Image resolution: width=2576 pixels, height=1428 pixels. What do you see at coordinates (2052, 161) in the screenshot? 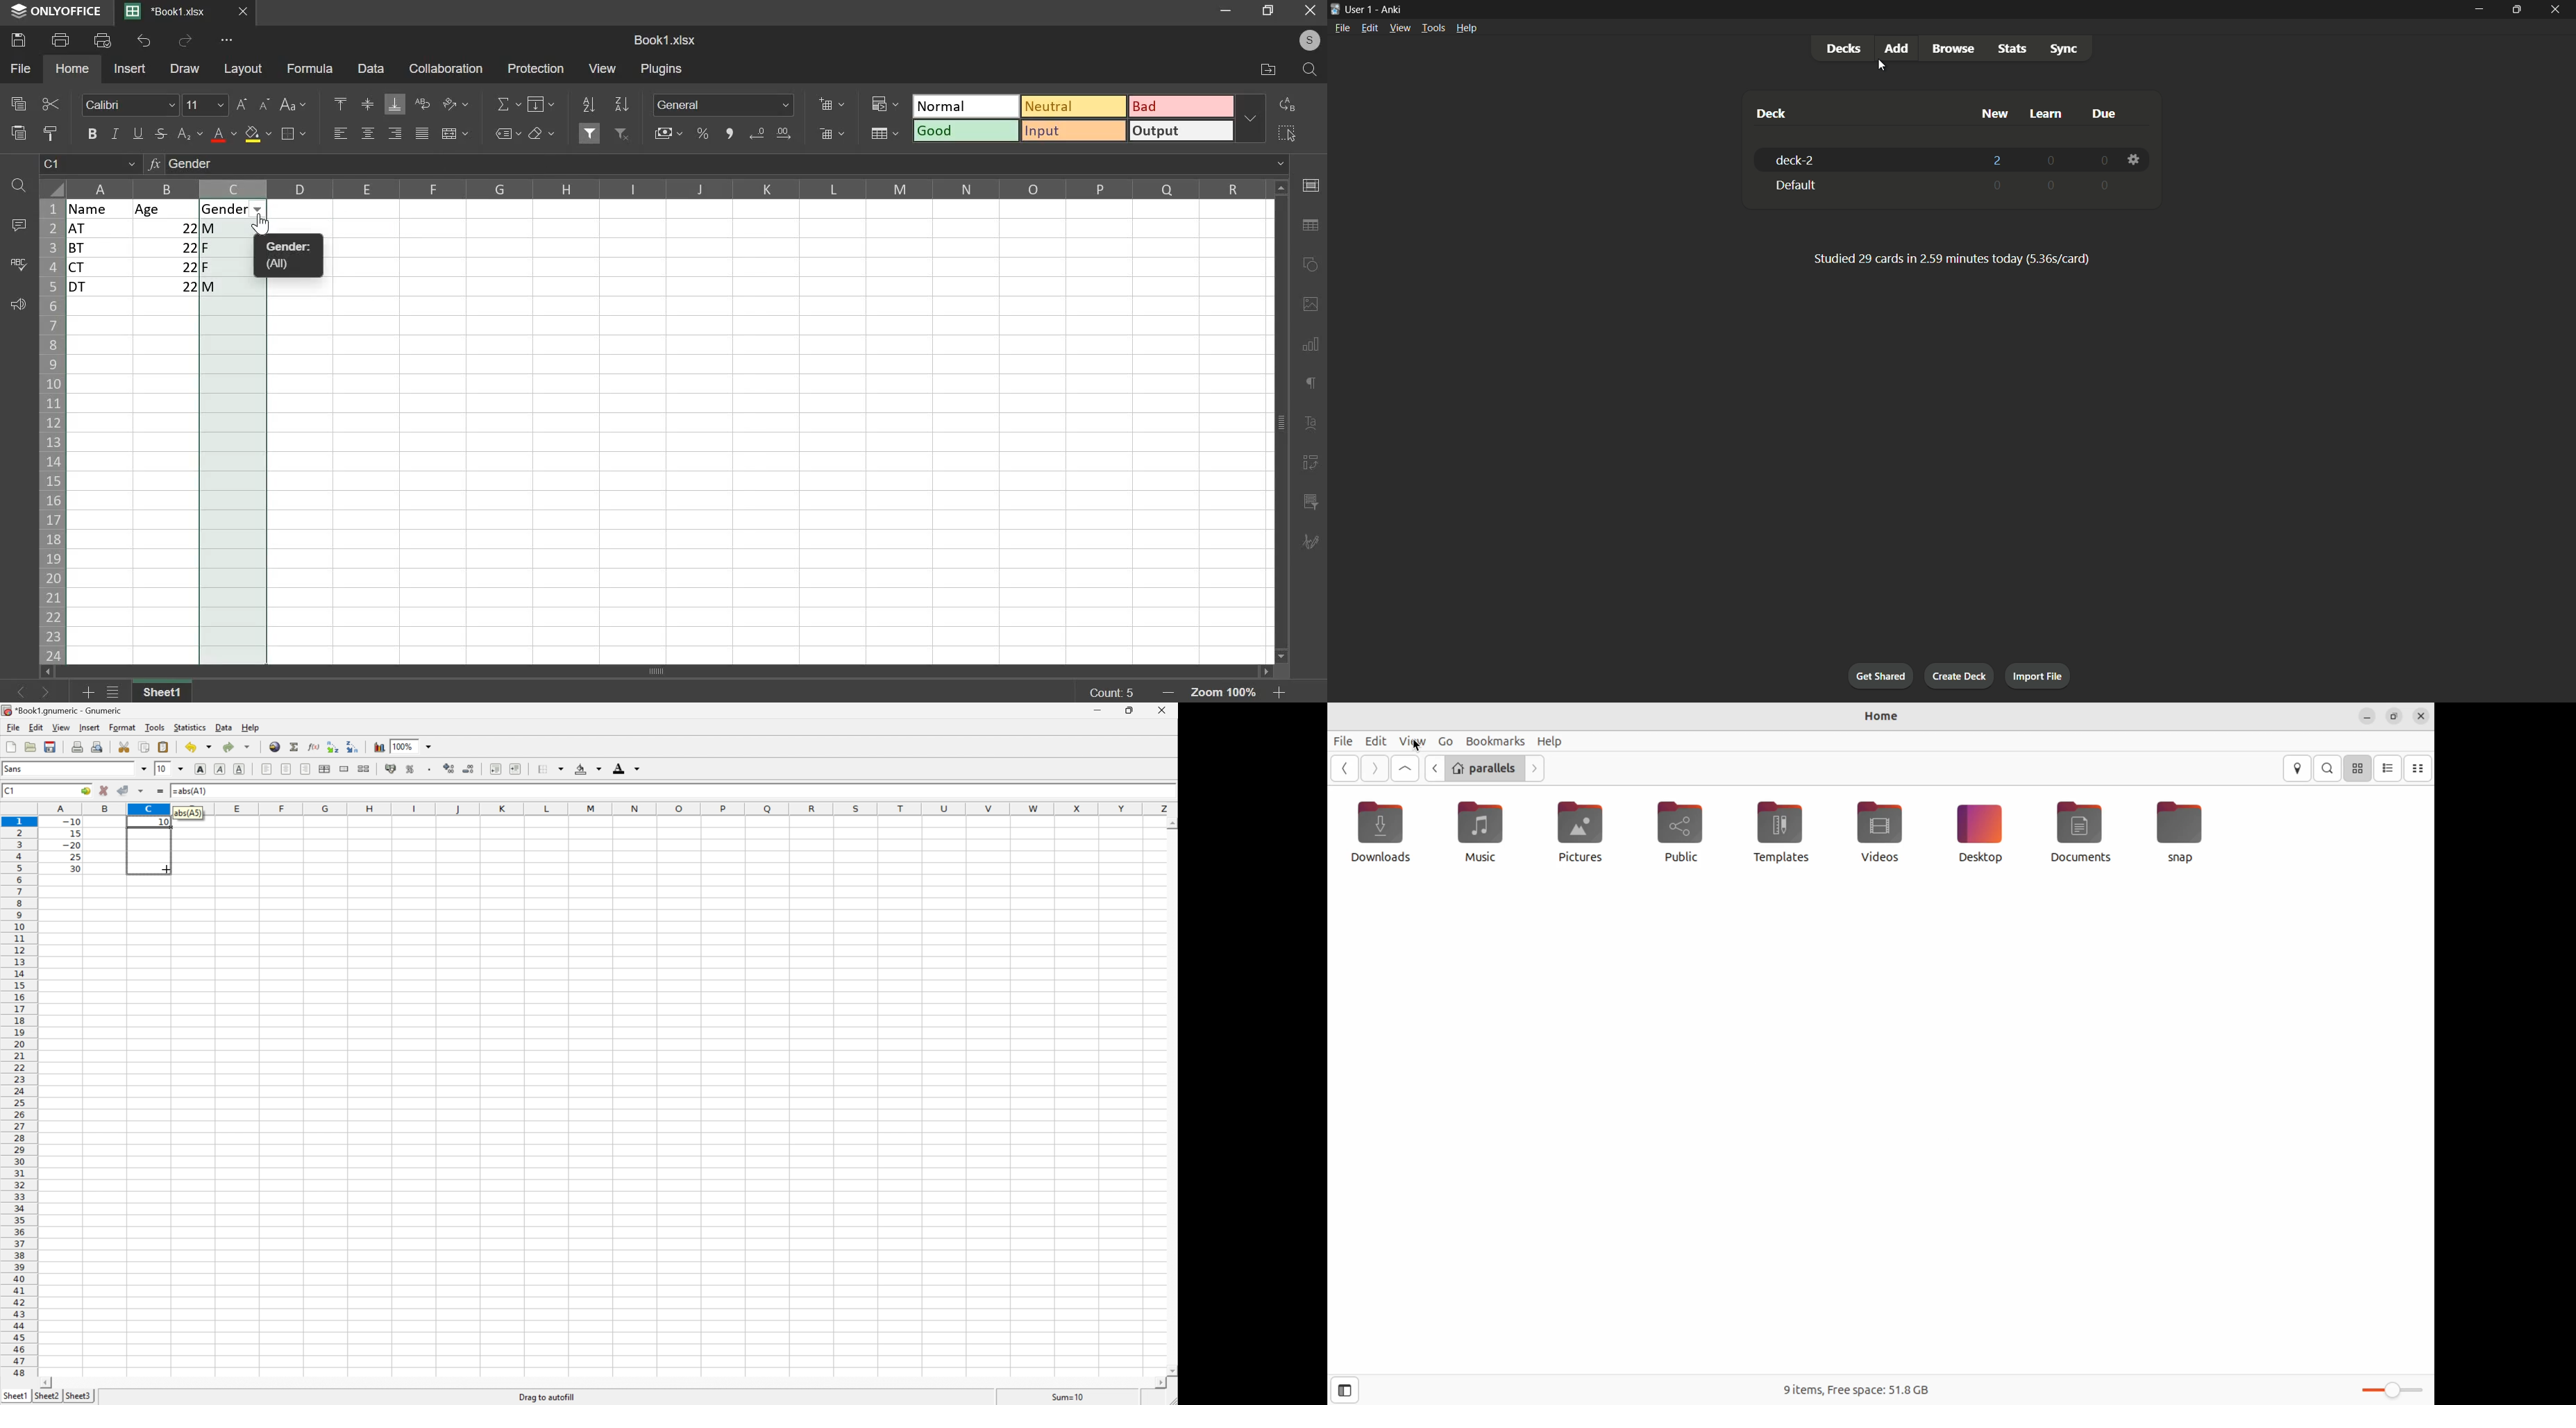
I see `0` at bounding box center [2052, 161].